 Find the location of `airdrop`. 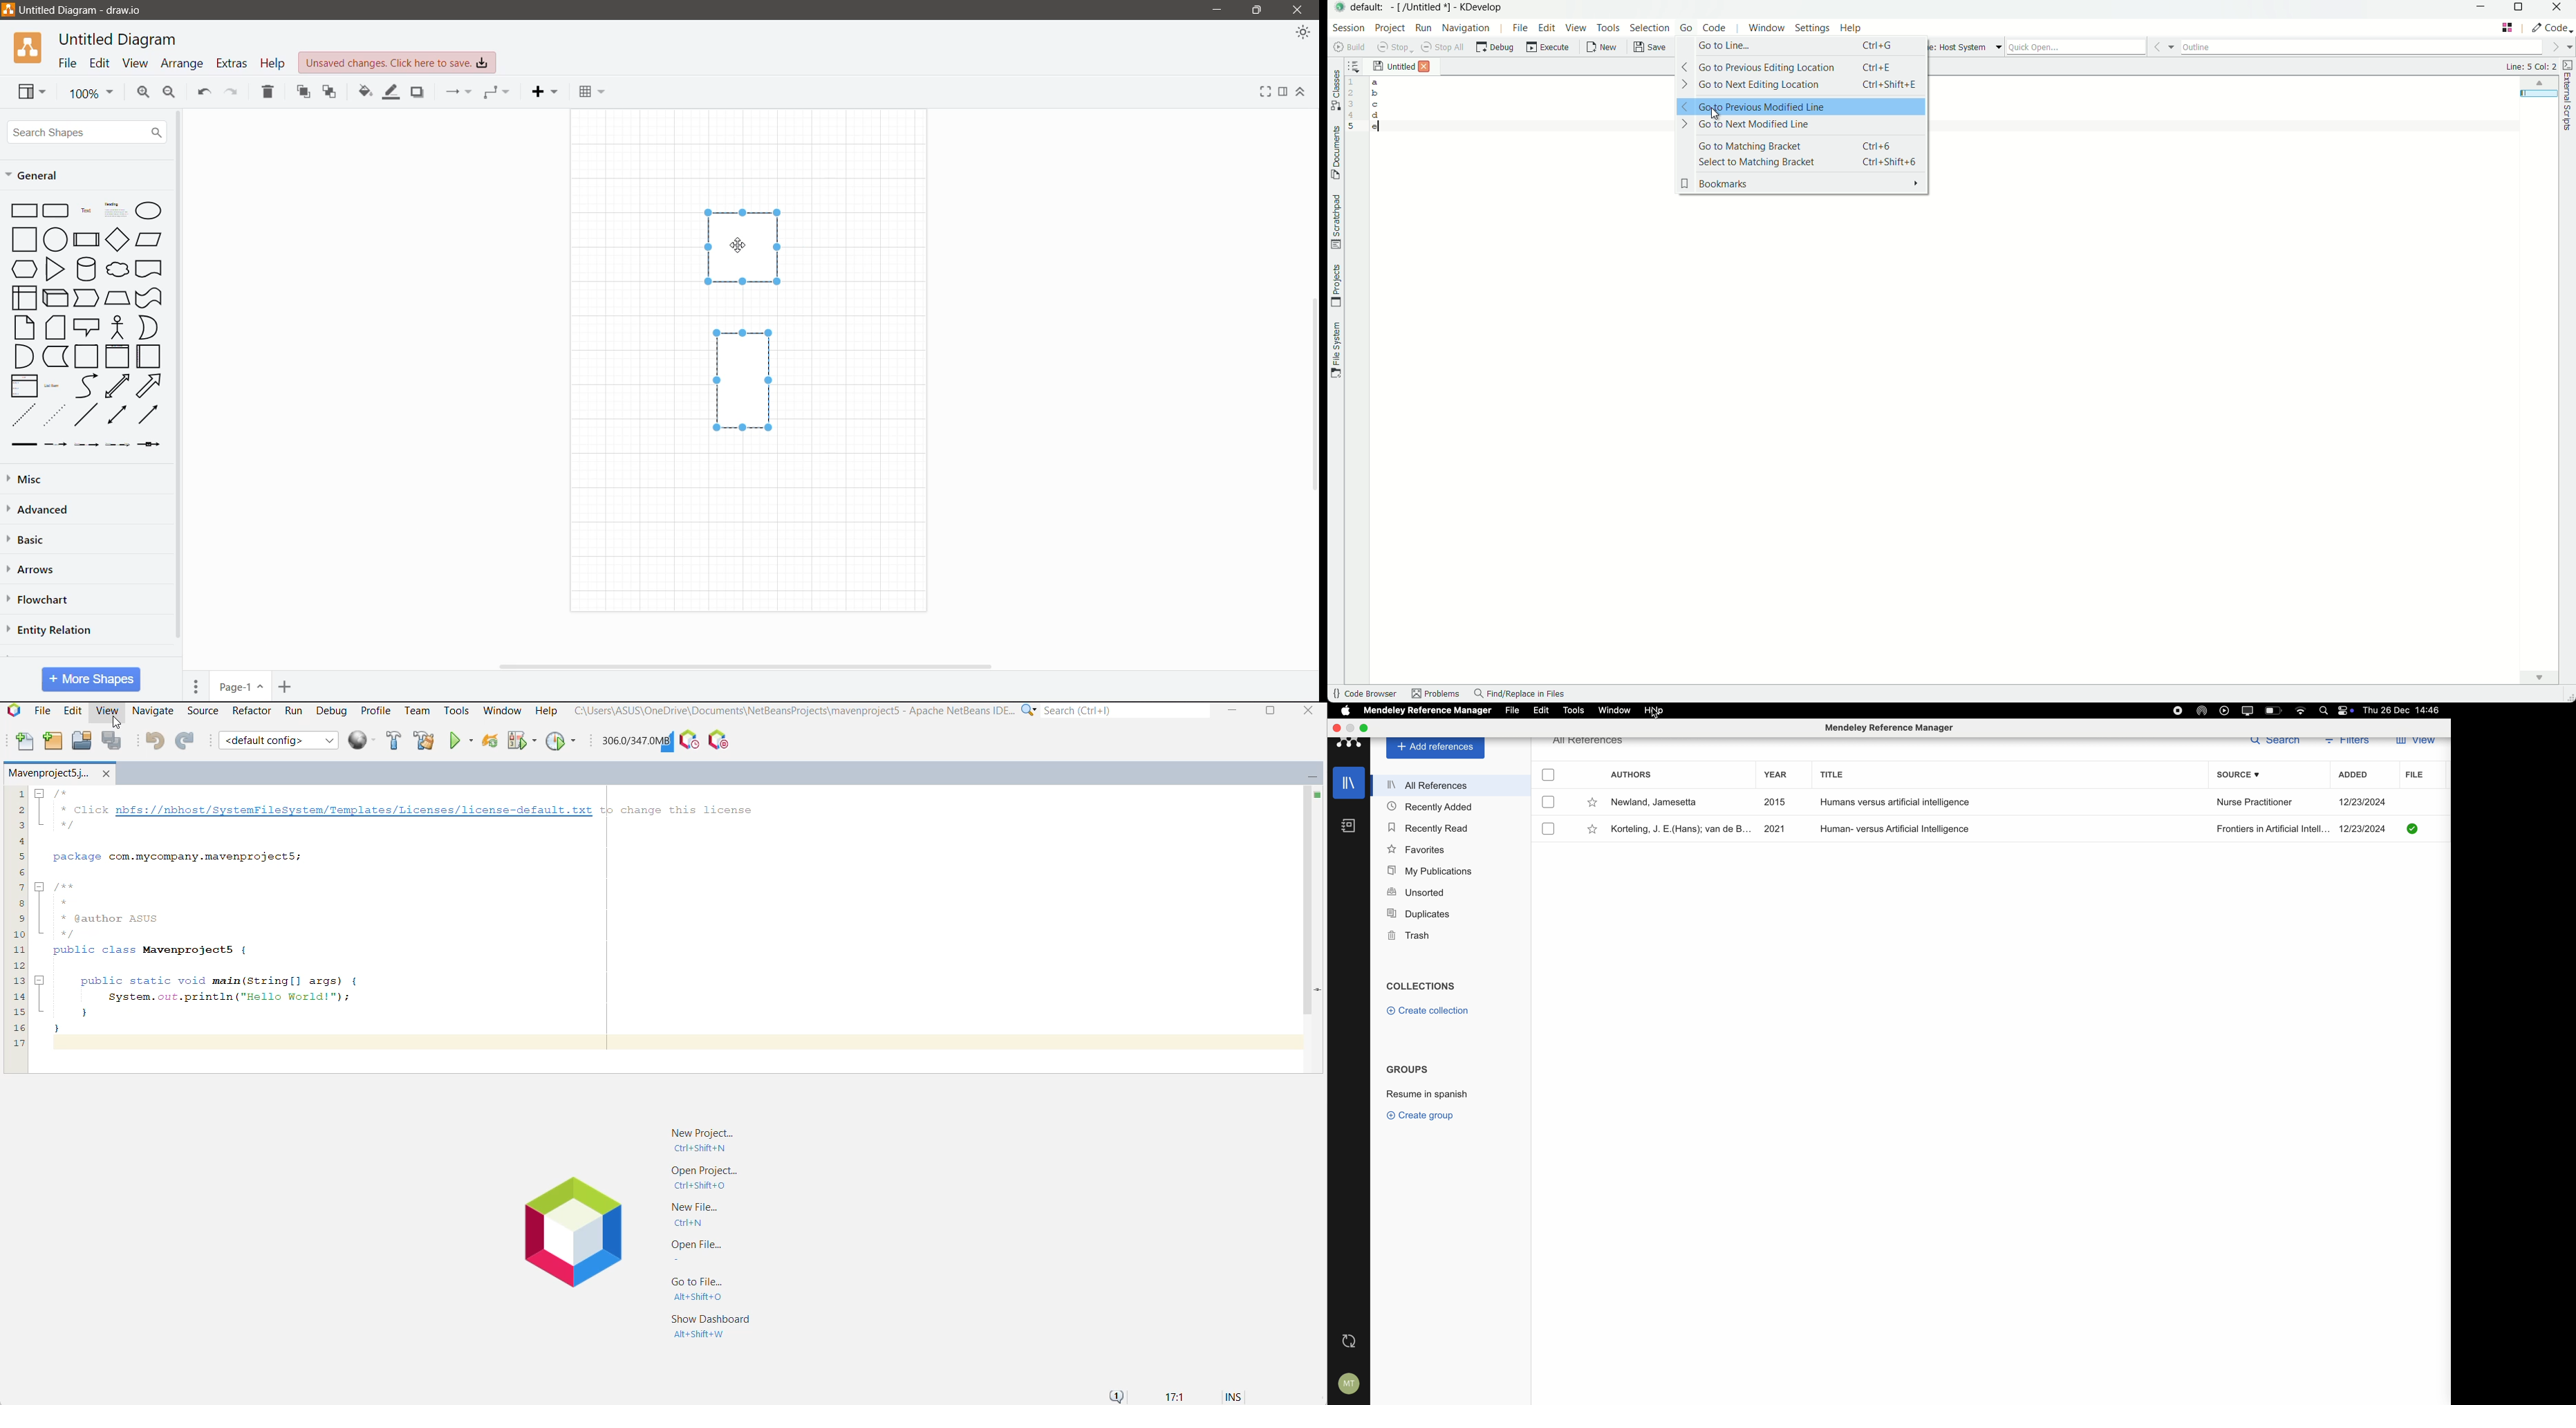

airdrop is located at coordinates (2202, 710).